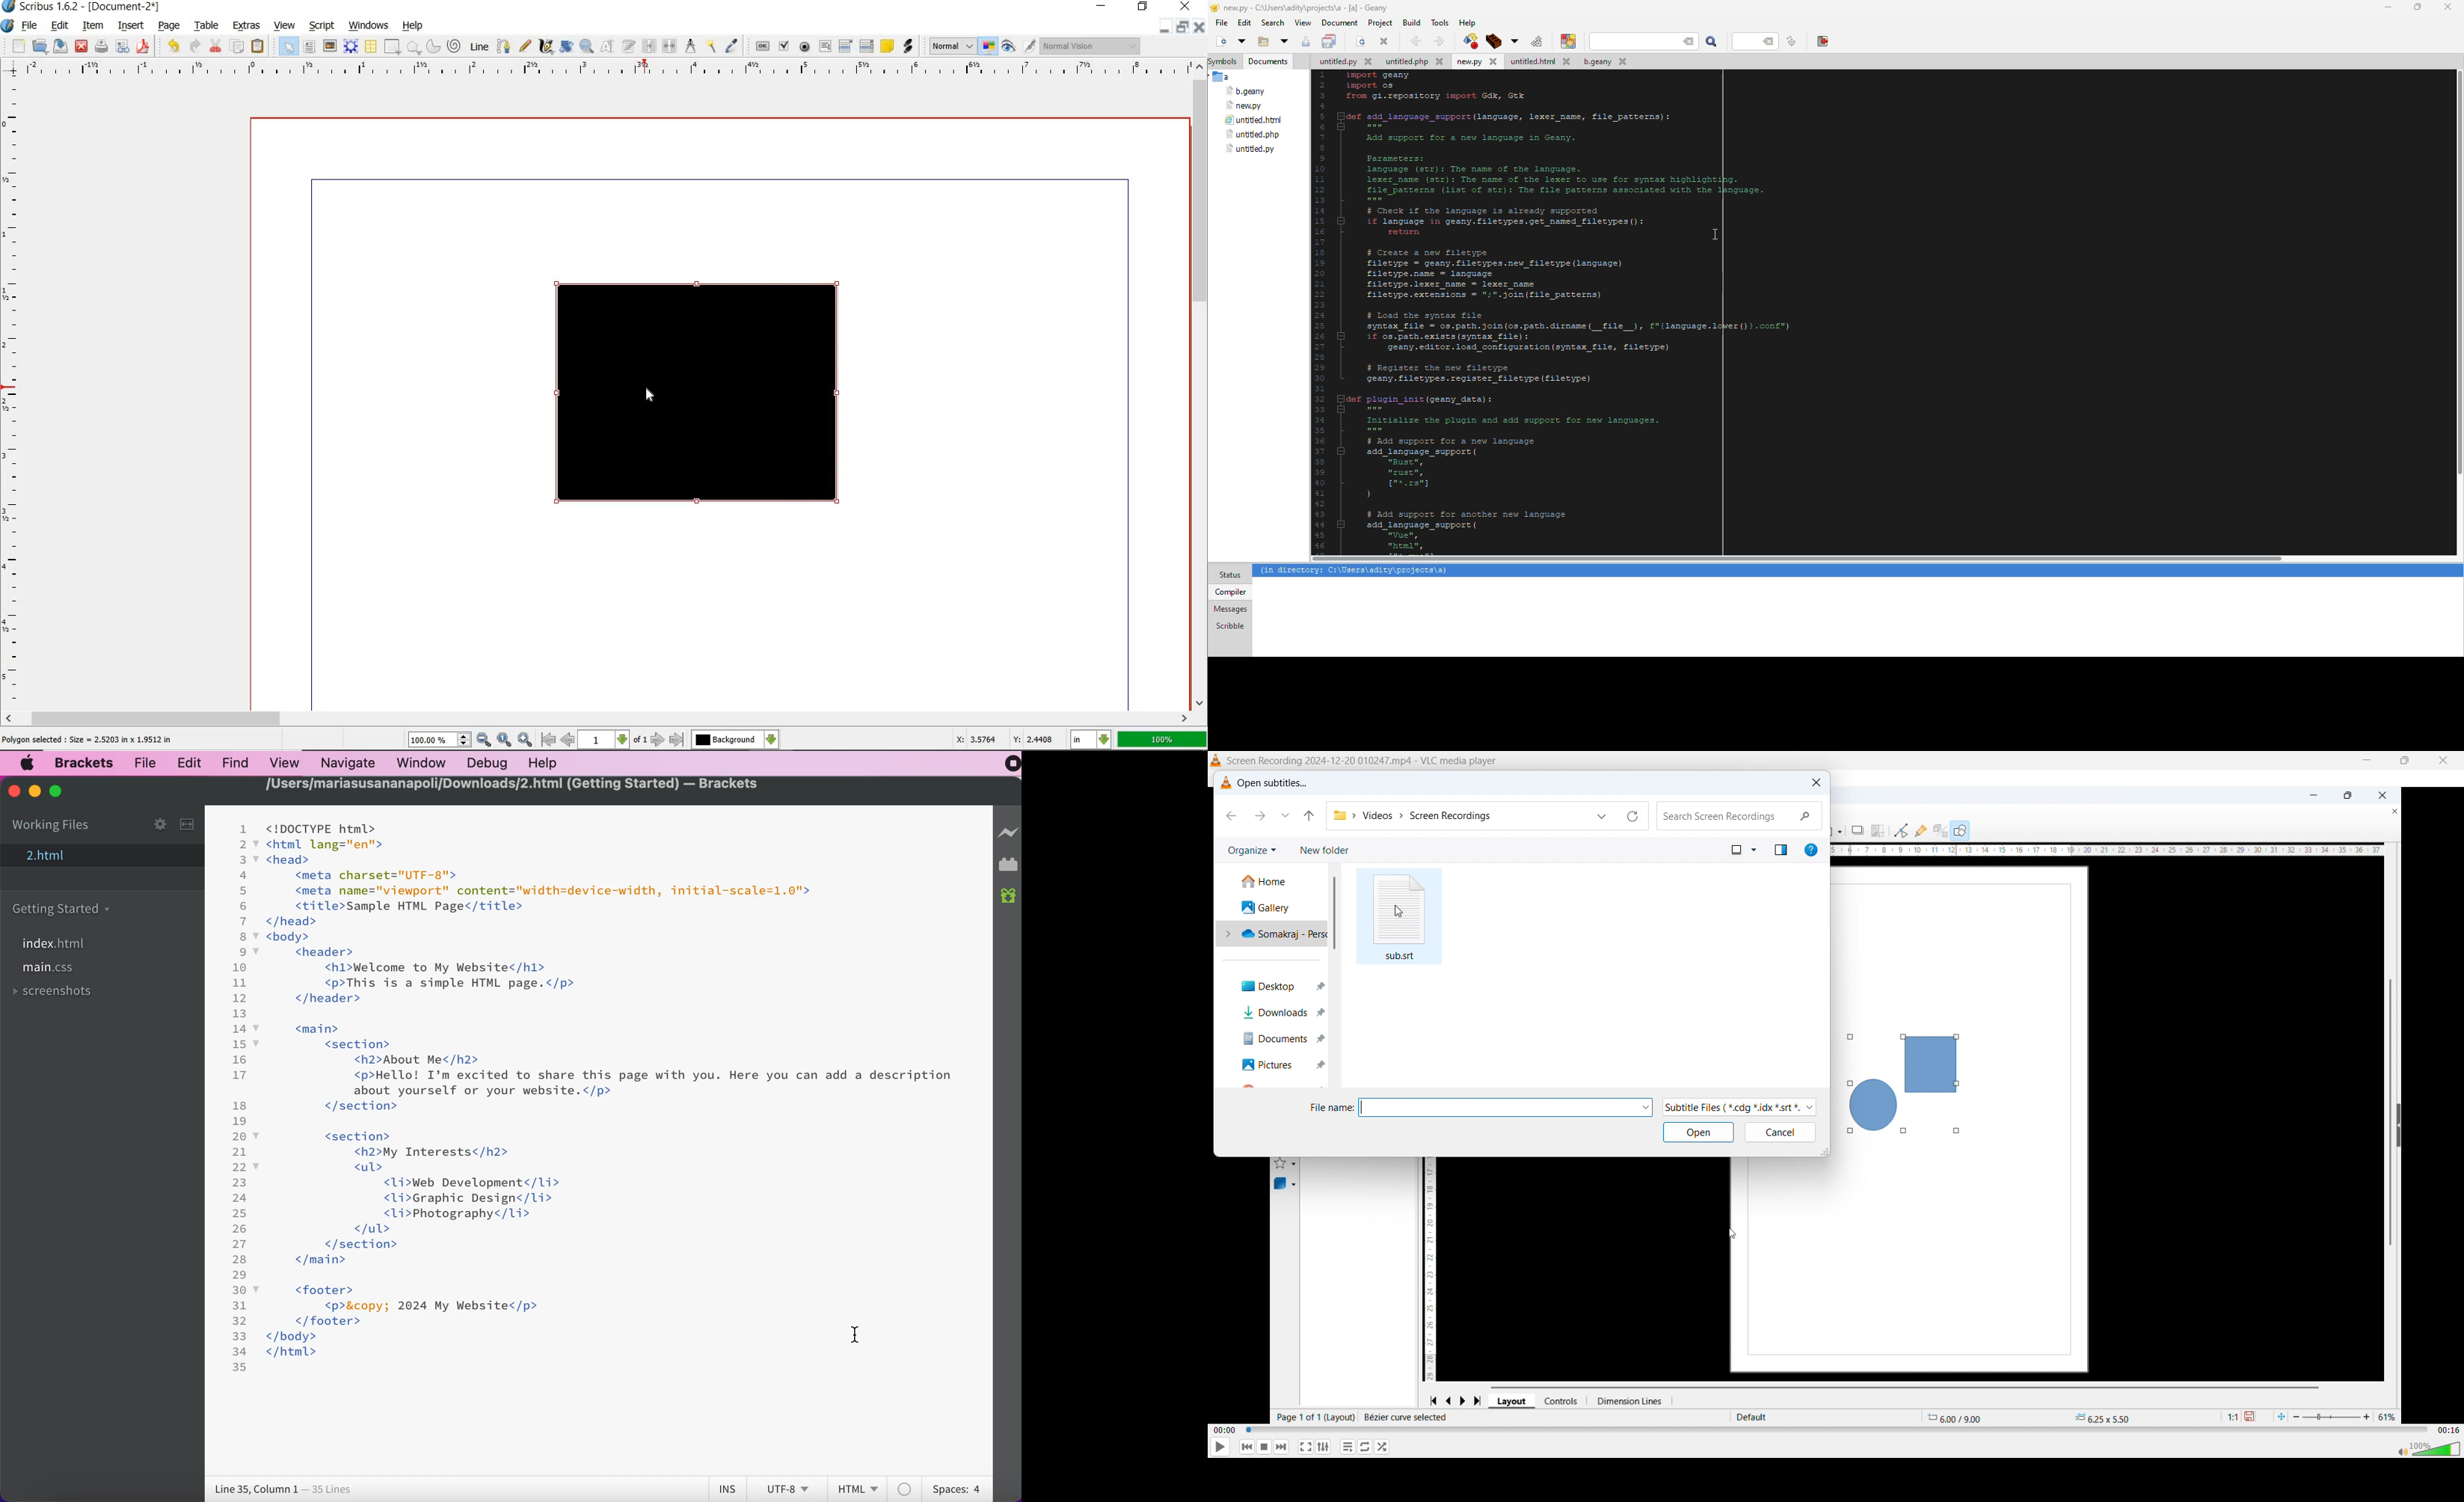 The height and width of the screenshot is (1512, 2464). Describe the element at coordinates (1440, 23) in the screenshot. I see `tools` at that location.